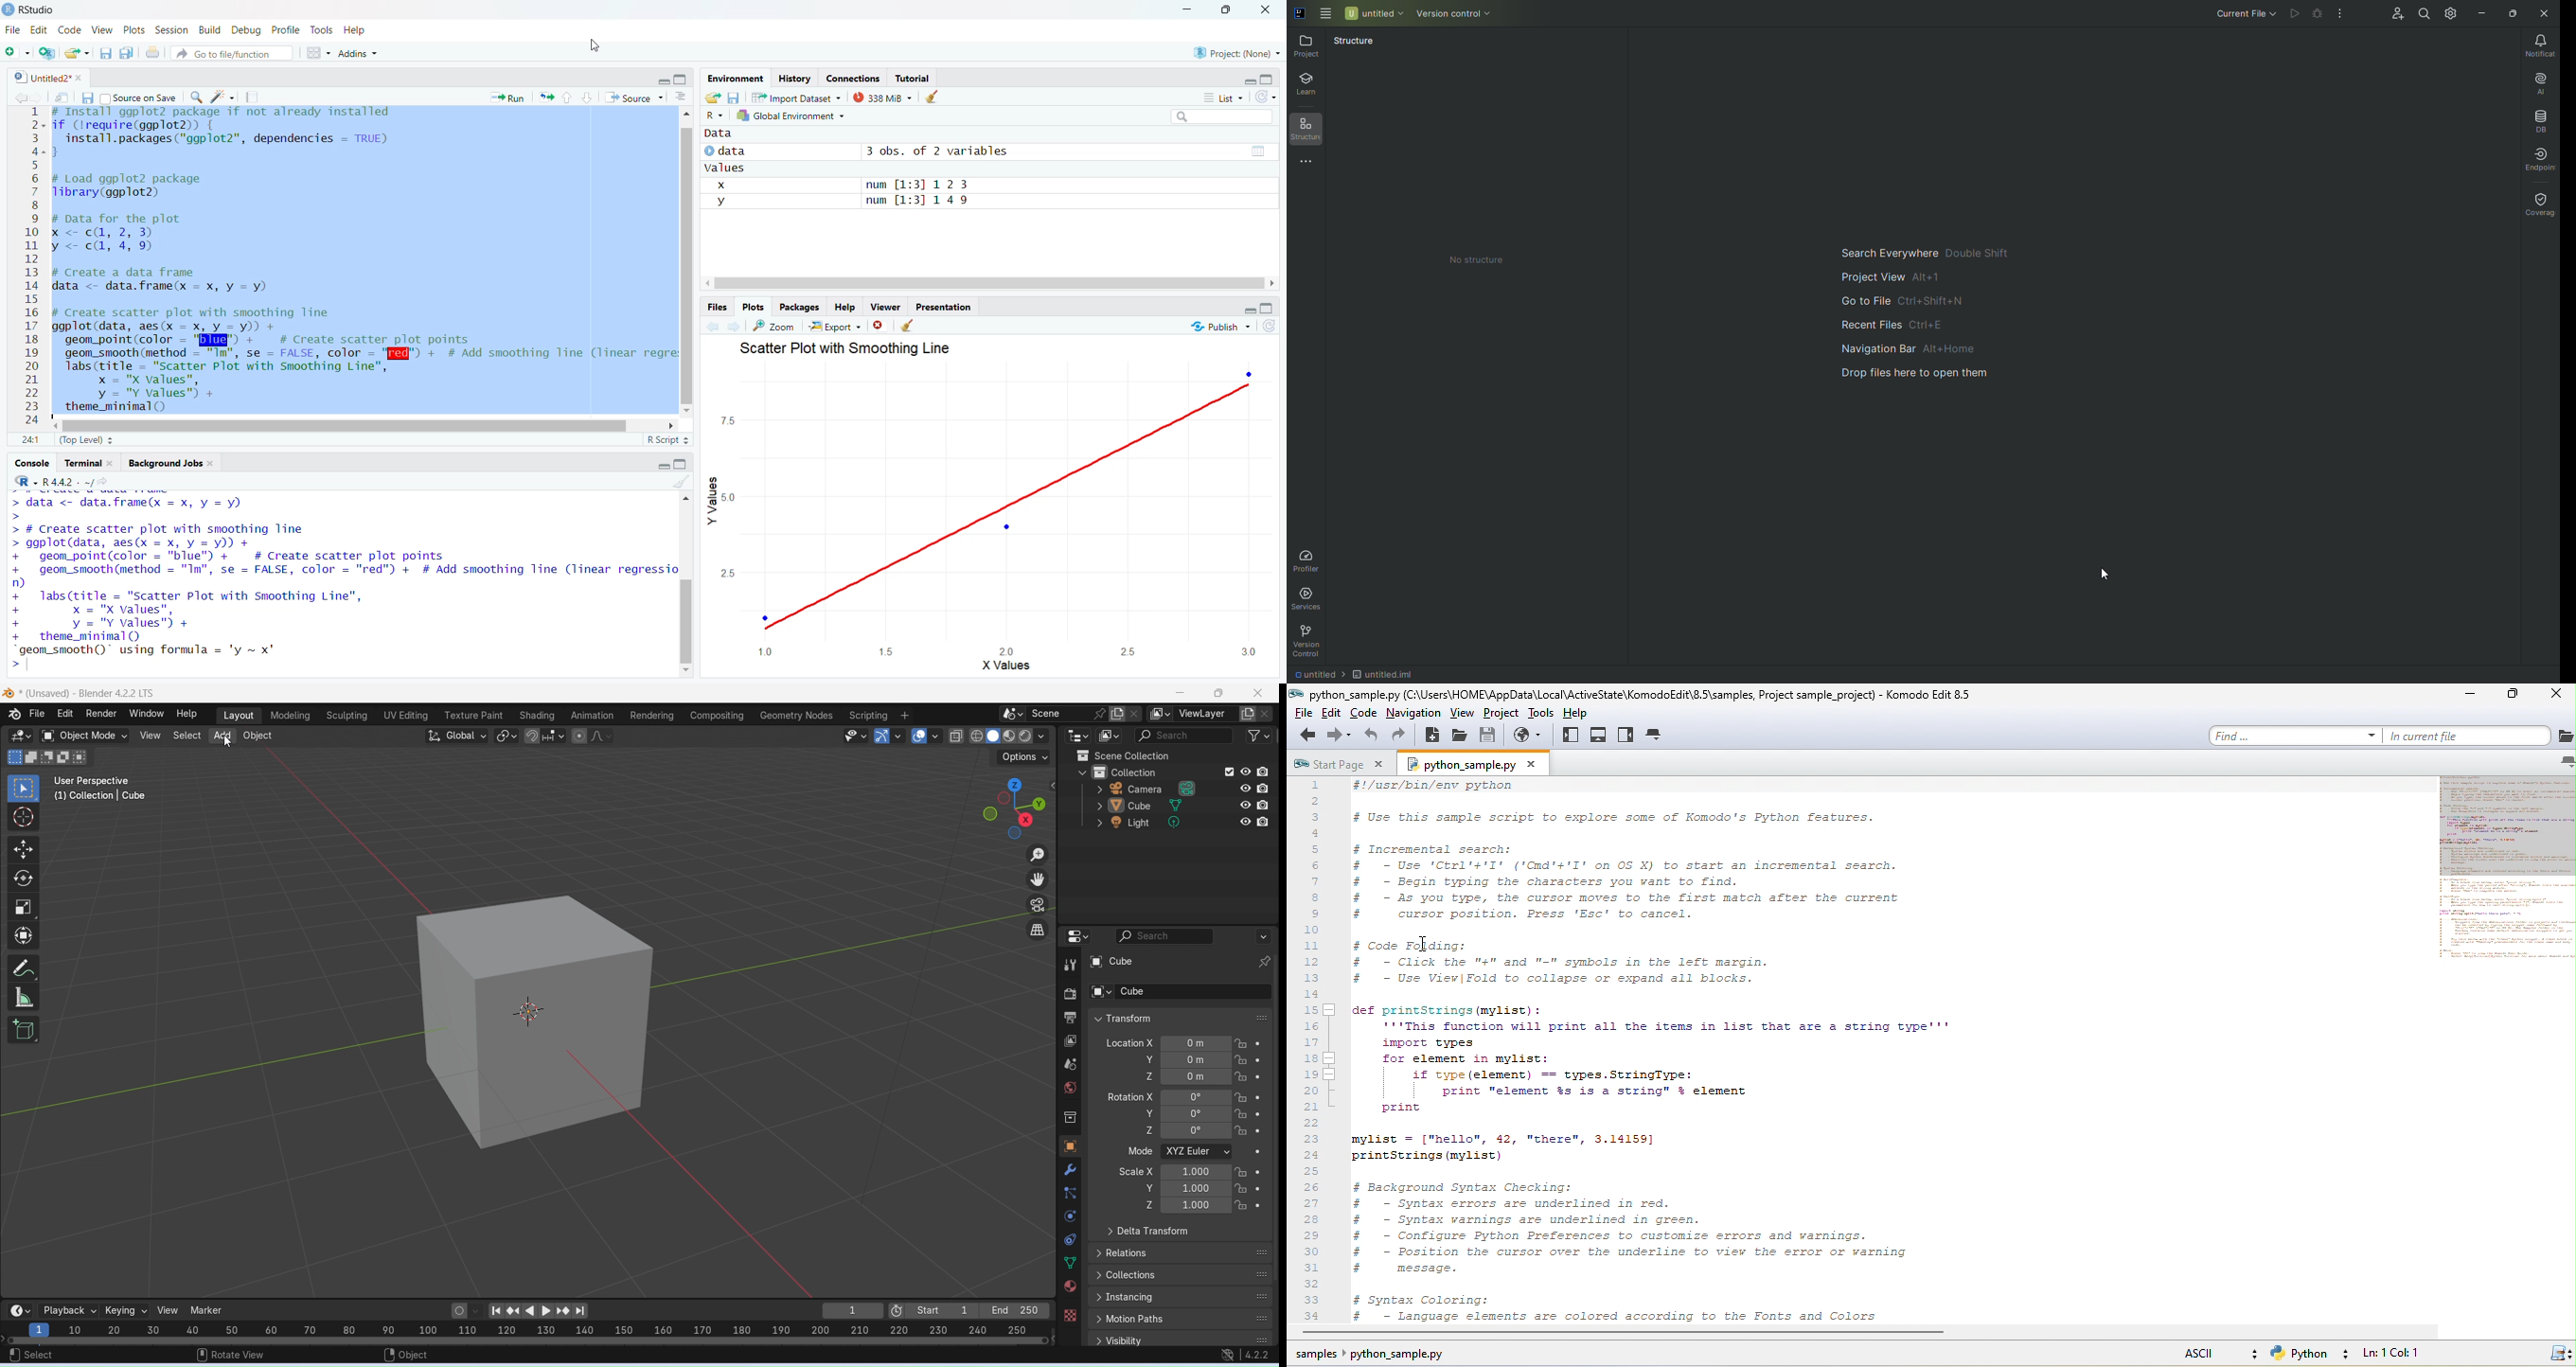 The width and height of the screenshot is (2576, 1372). I want to click on go back to the next source location, so click(42, 98).